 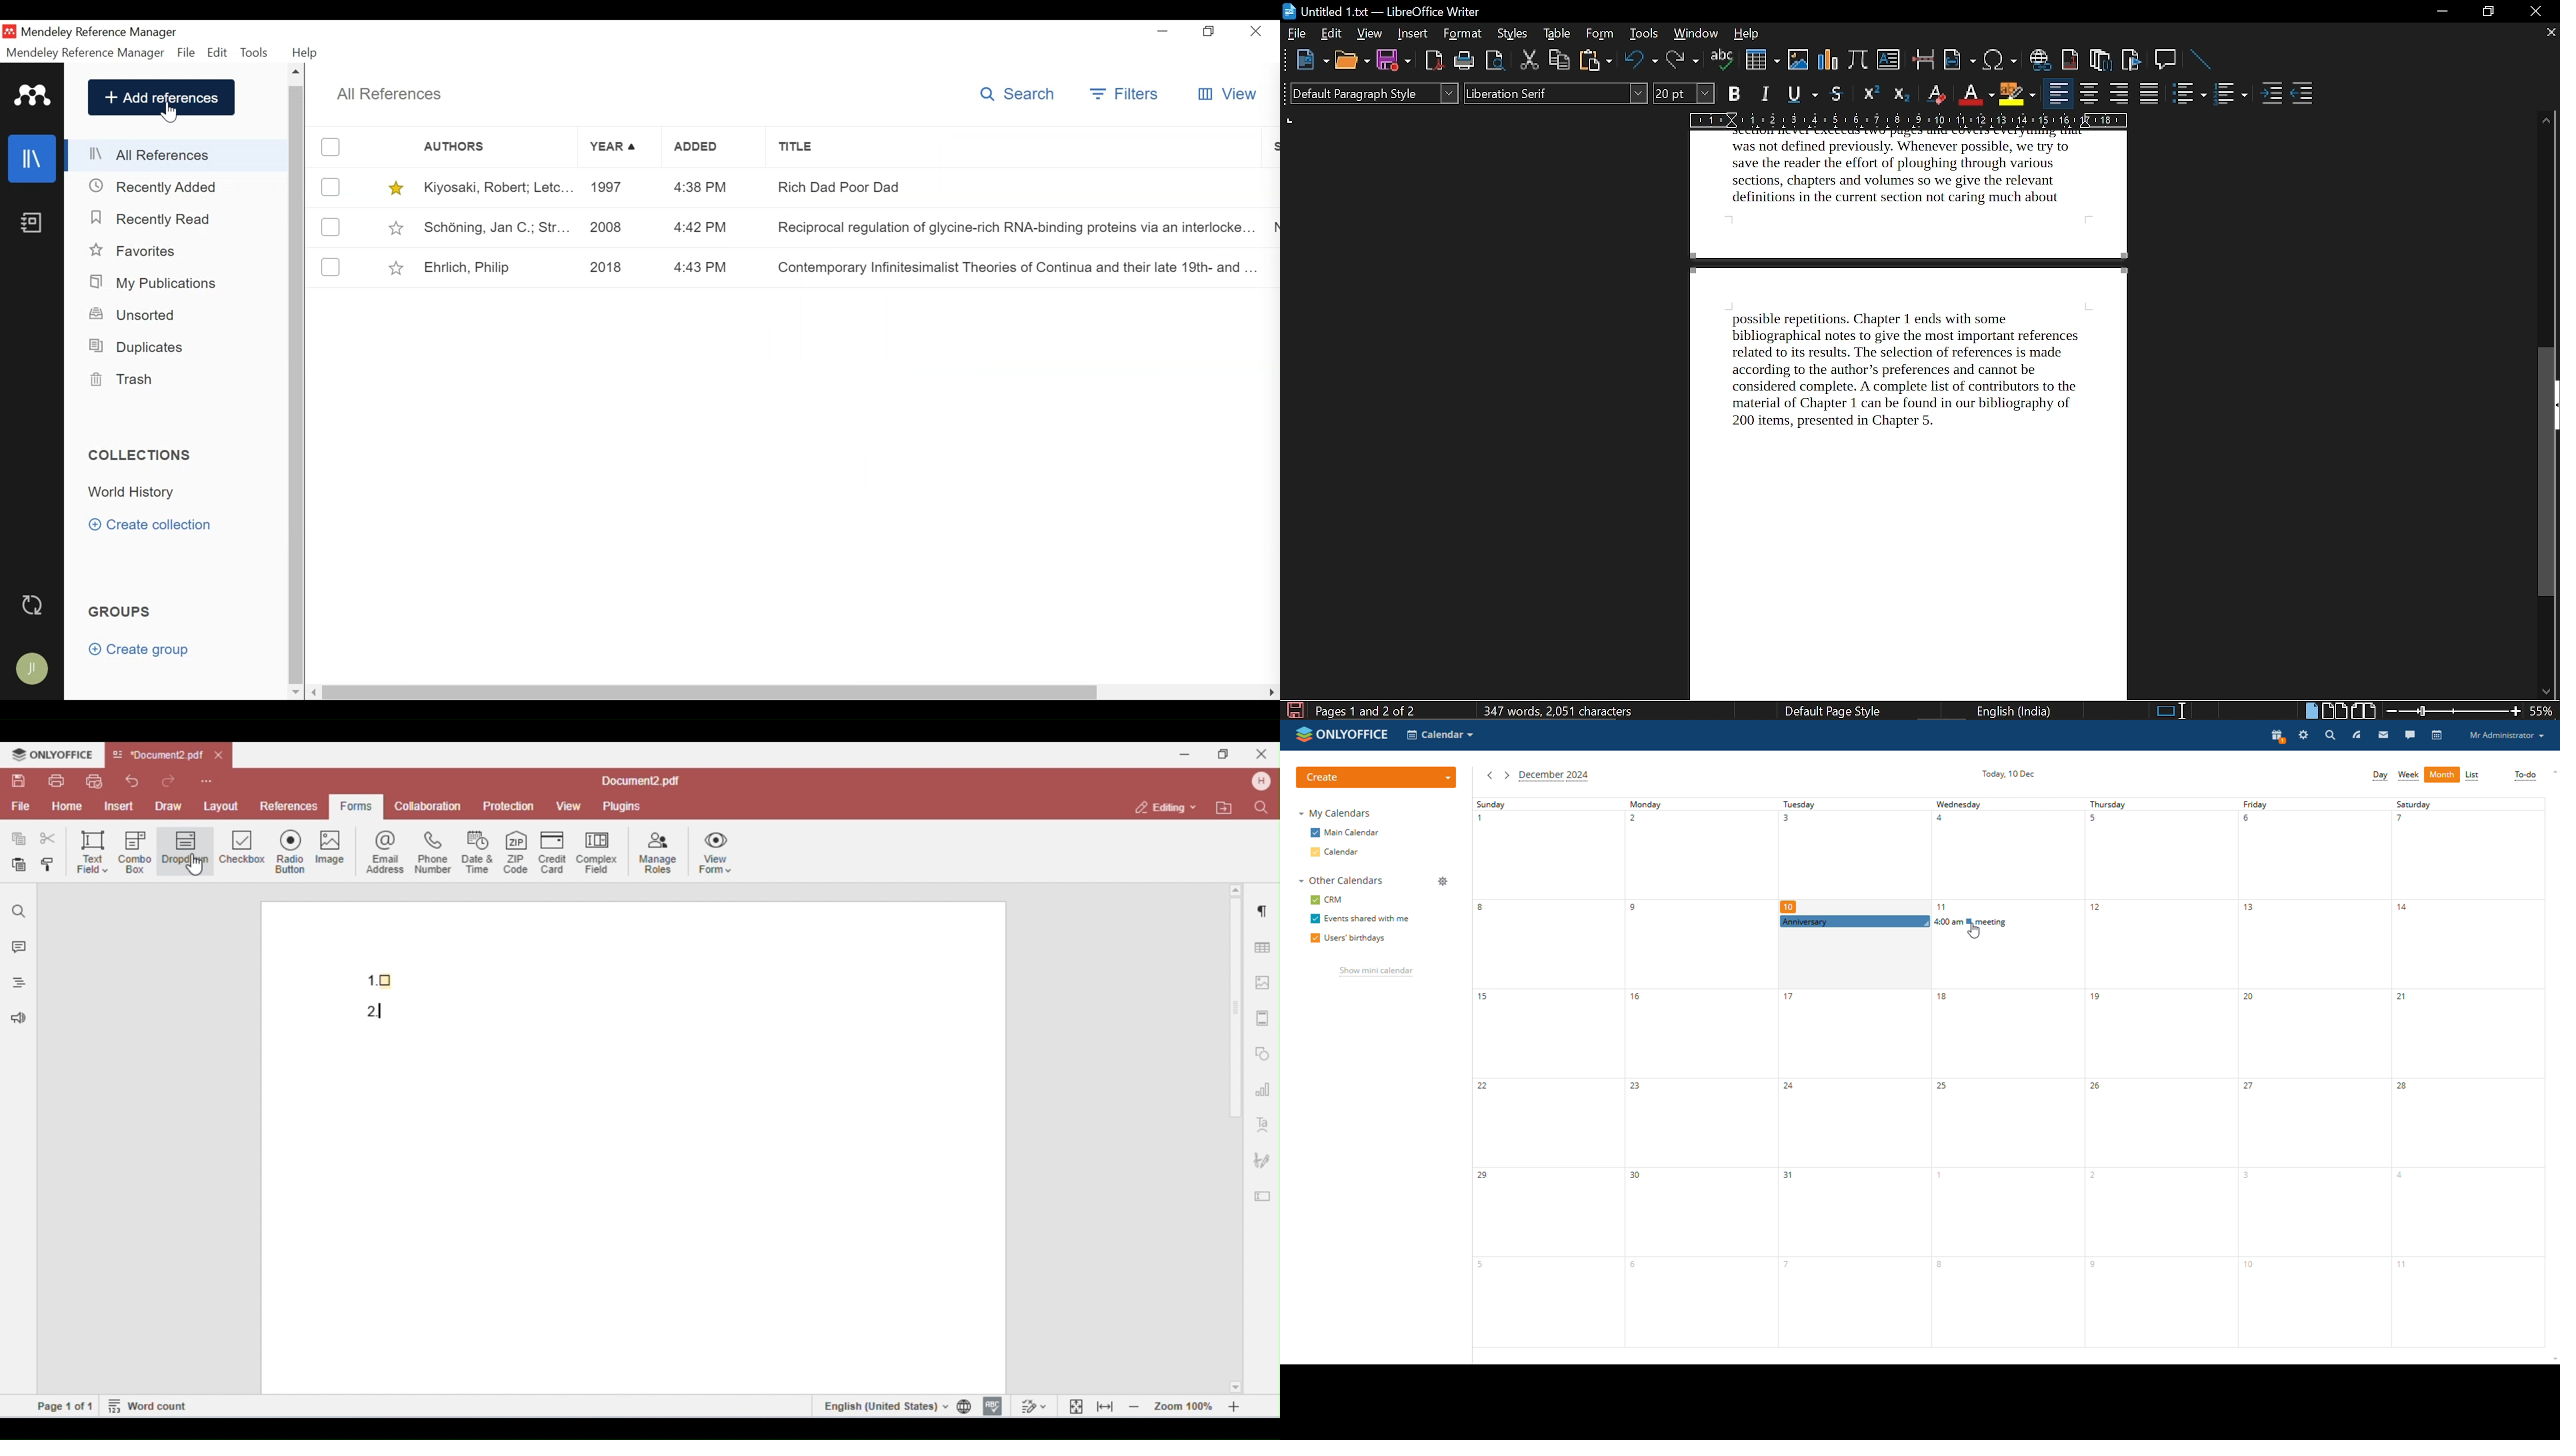 What do you see at coordinates (330, 147) in the screenshot?
I see `(un)select` at bounding box center [330, 147].